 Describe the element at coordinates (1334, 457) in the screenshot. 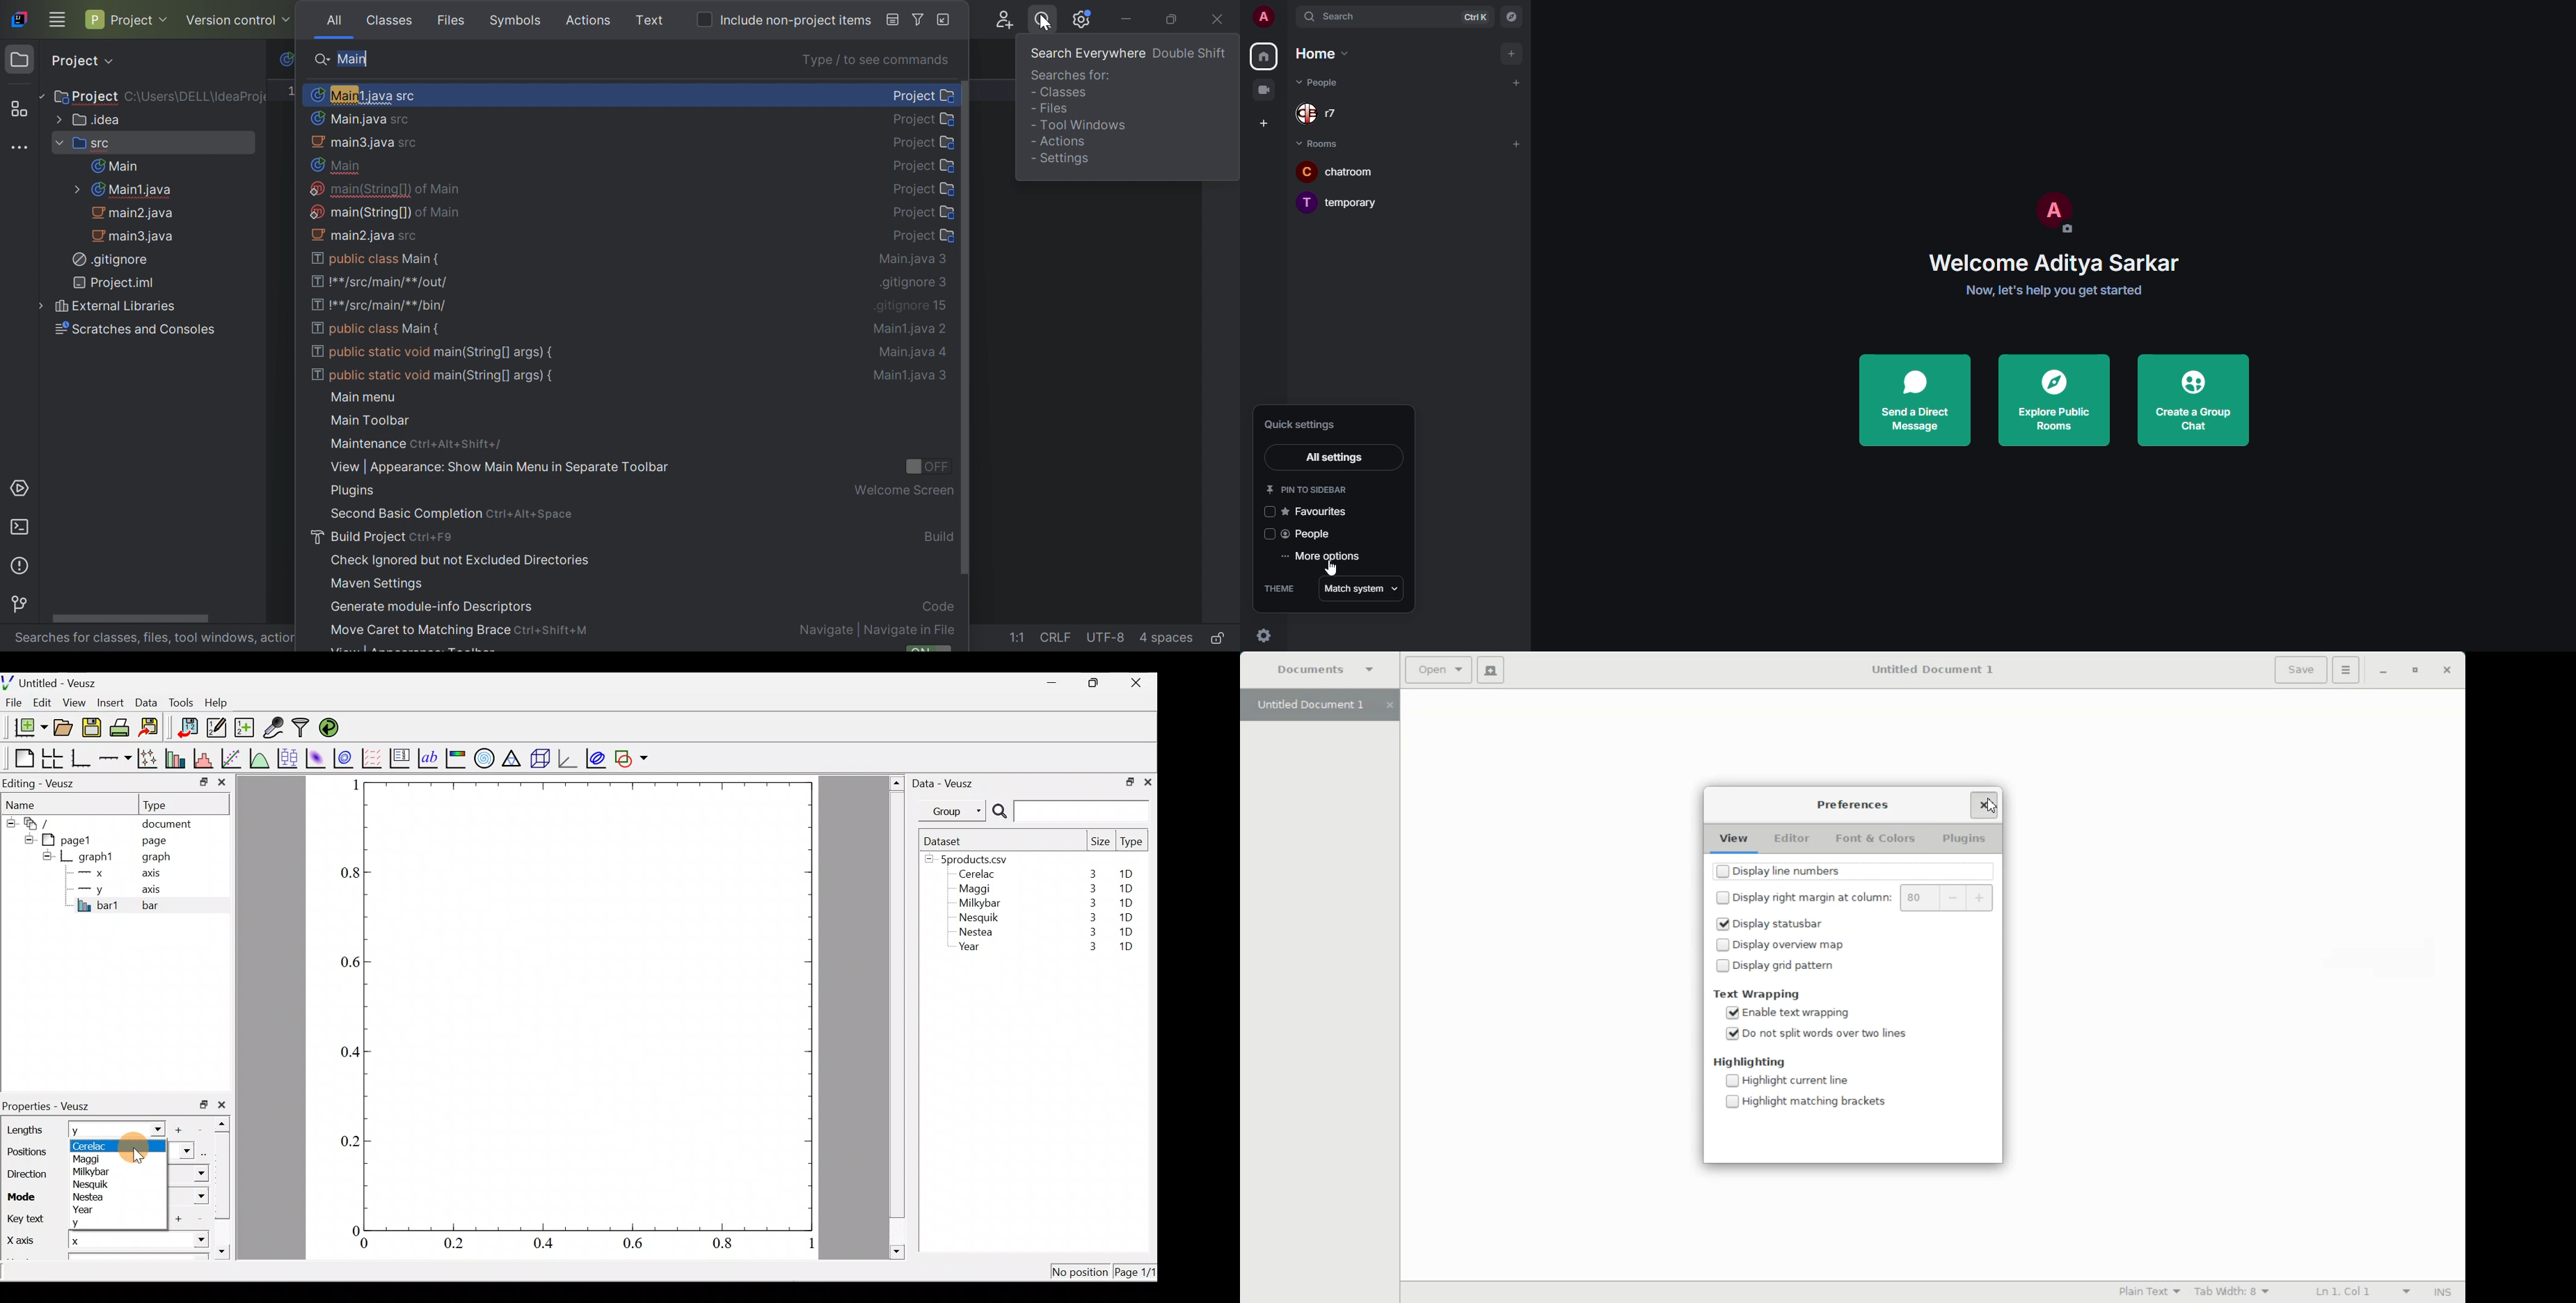

I see `all settings` at that location.